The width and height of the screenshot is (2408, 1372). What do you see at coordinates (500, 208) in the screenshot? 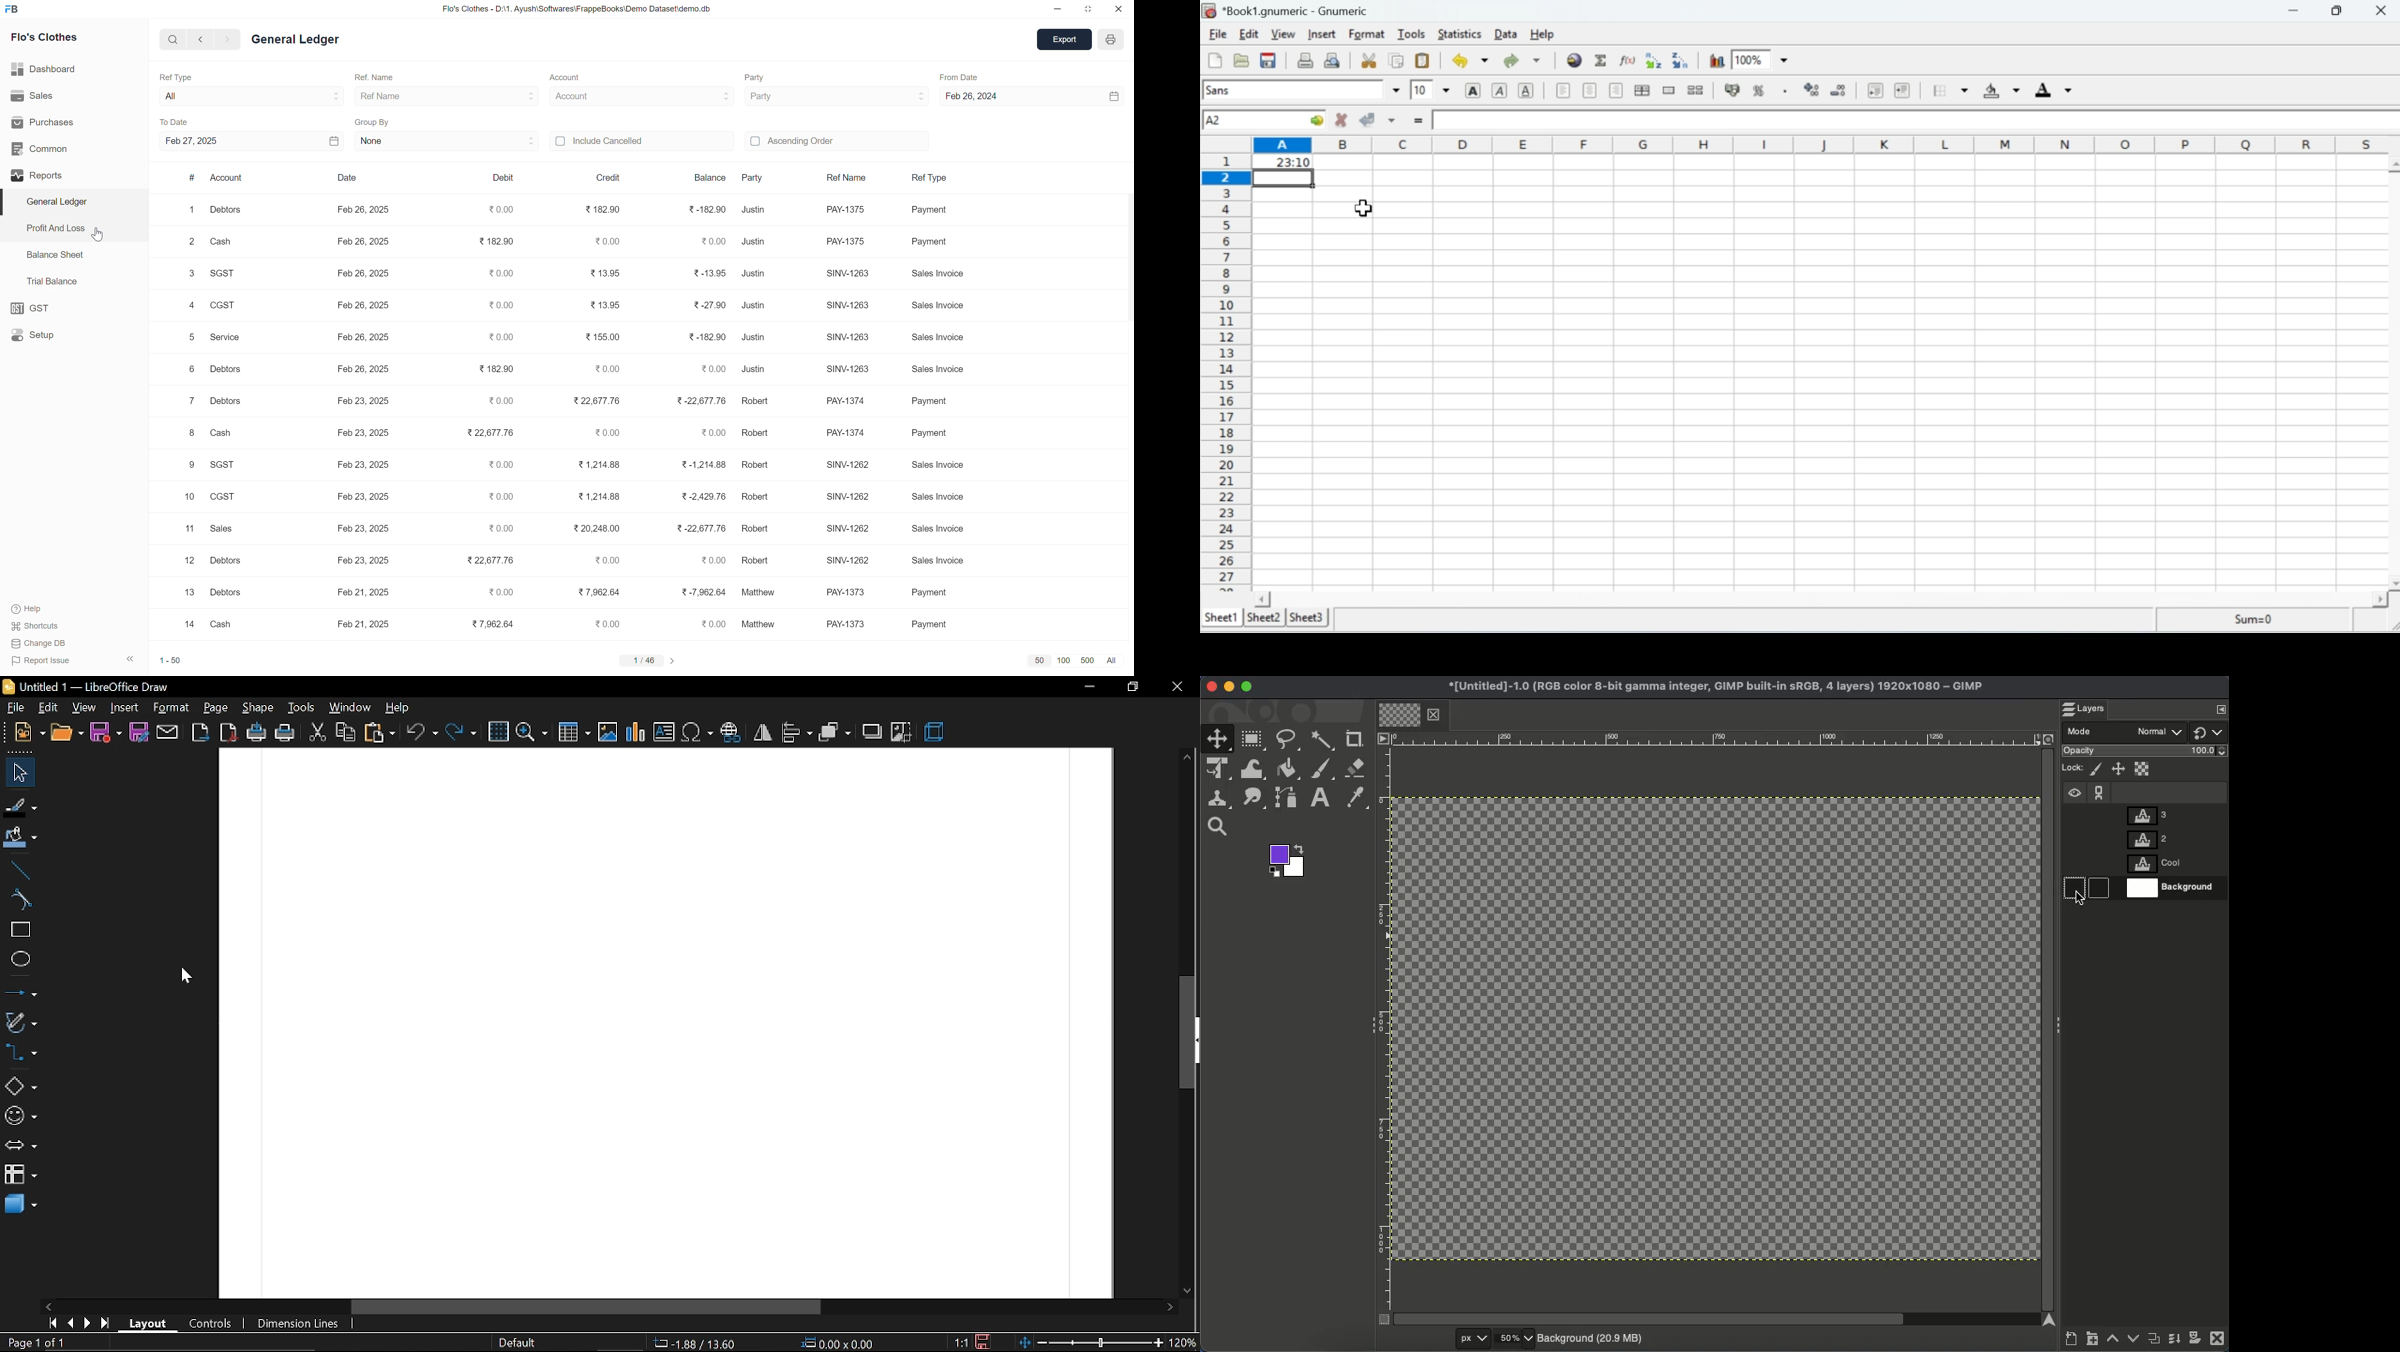
I see `₹ 0.00` at bounding box center [500, 208].